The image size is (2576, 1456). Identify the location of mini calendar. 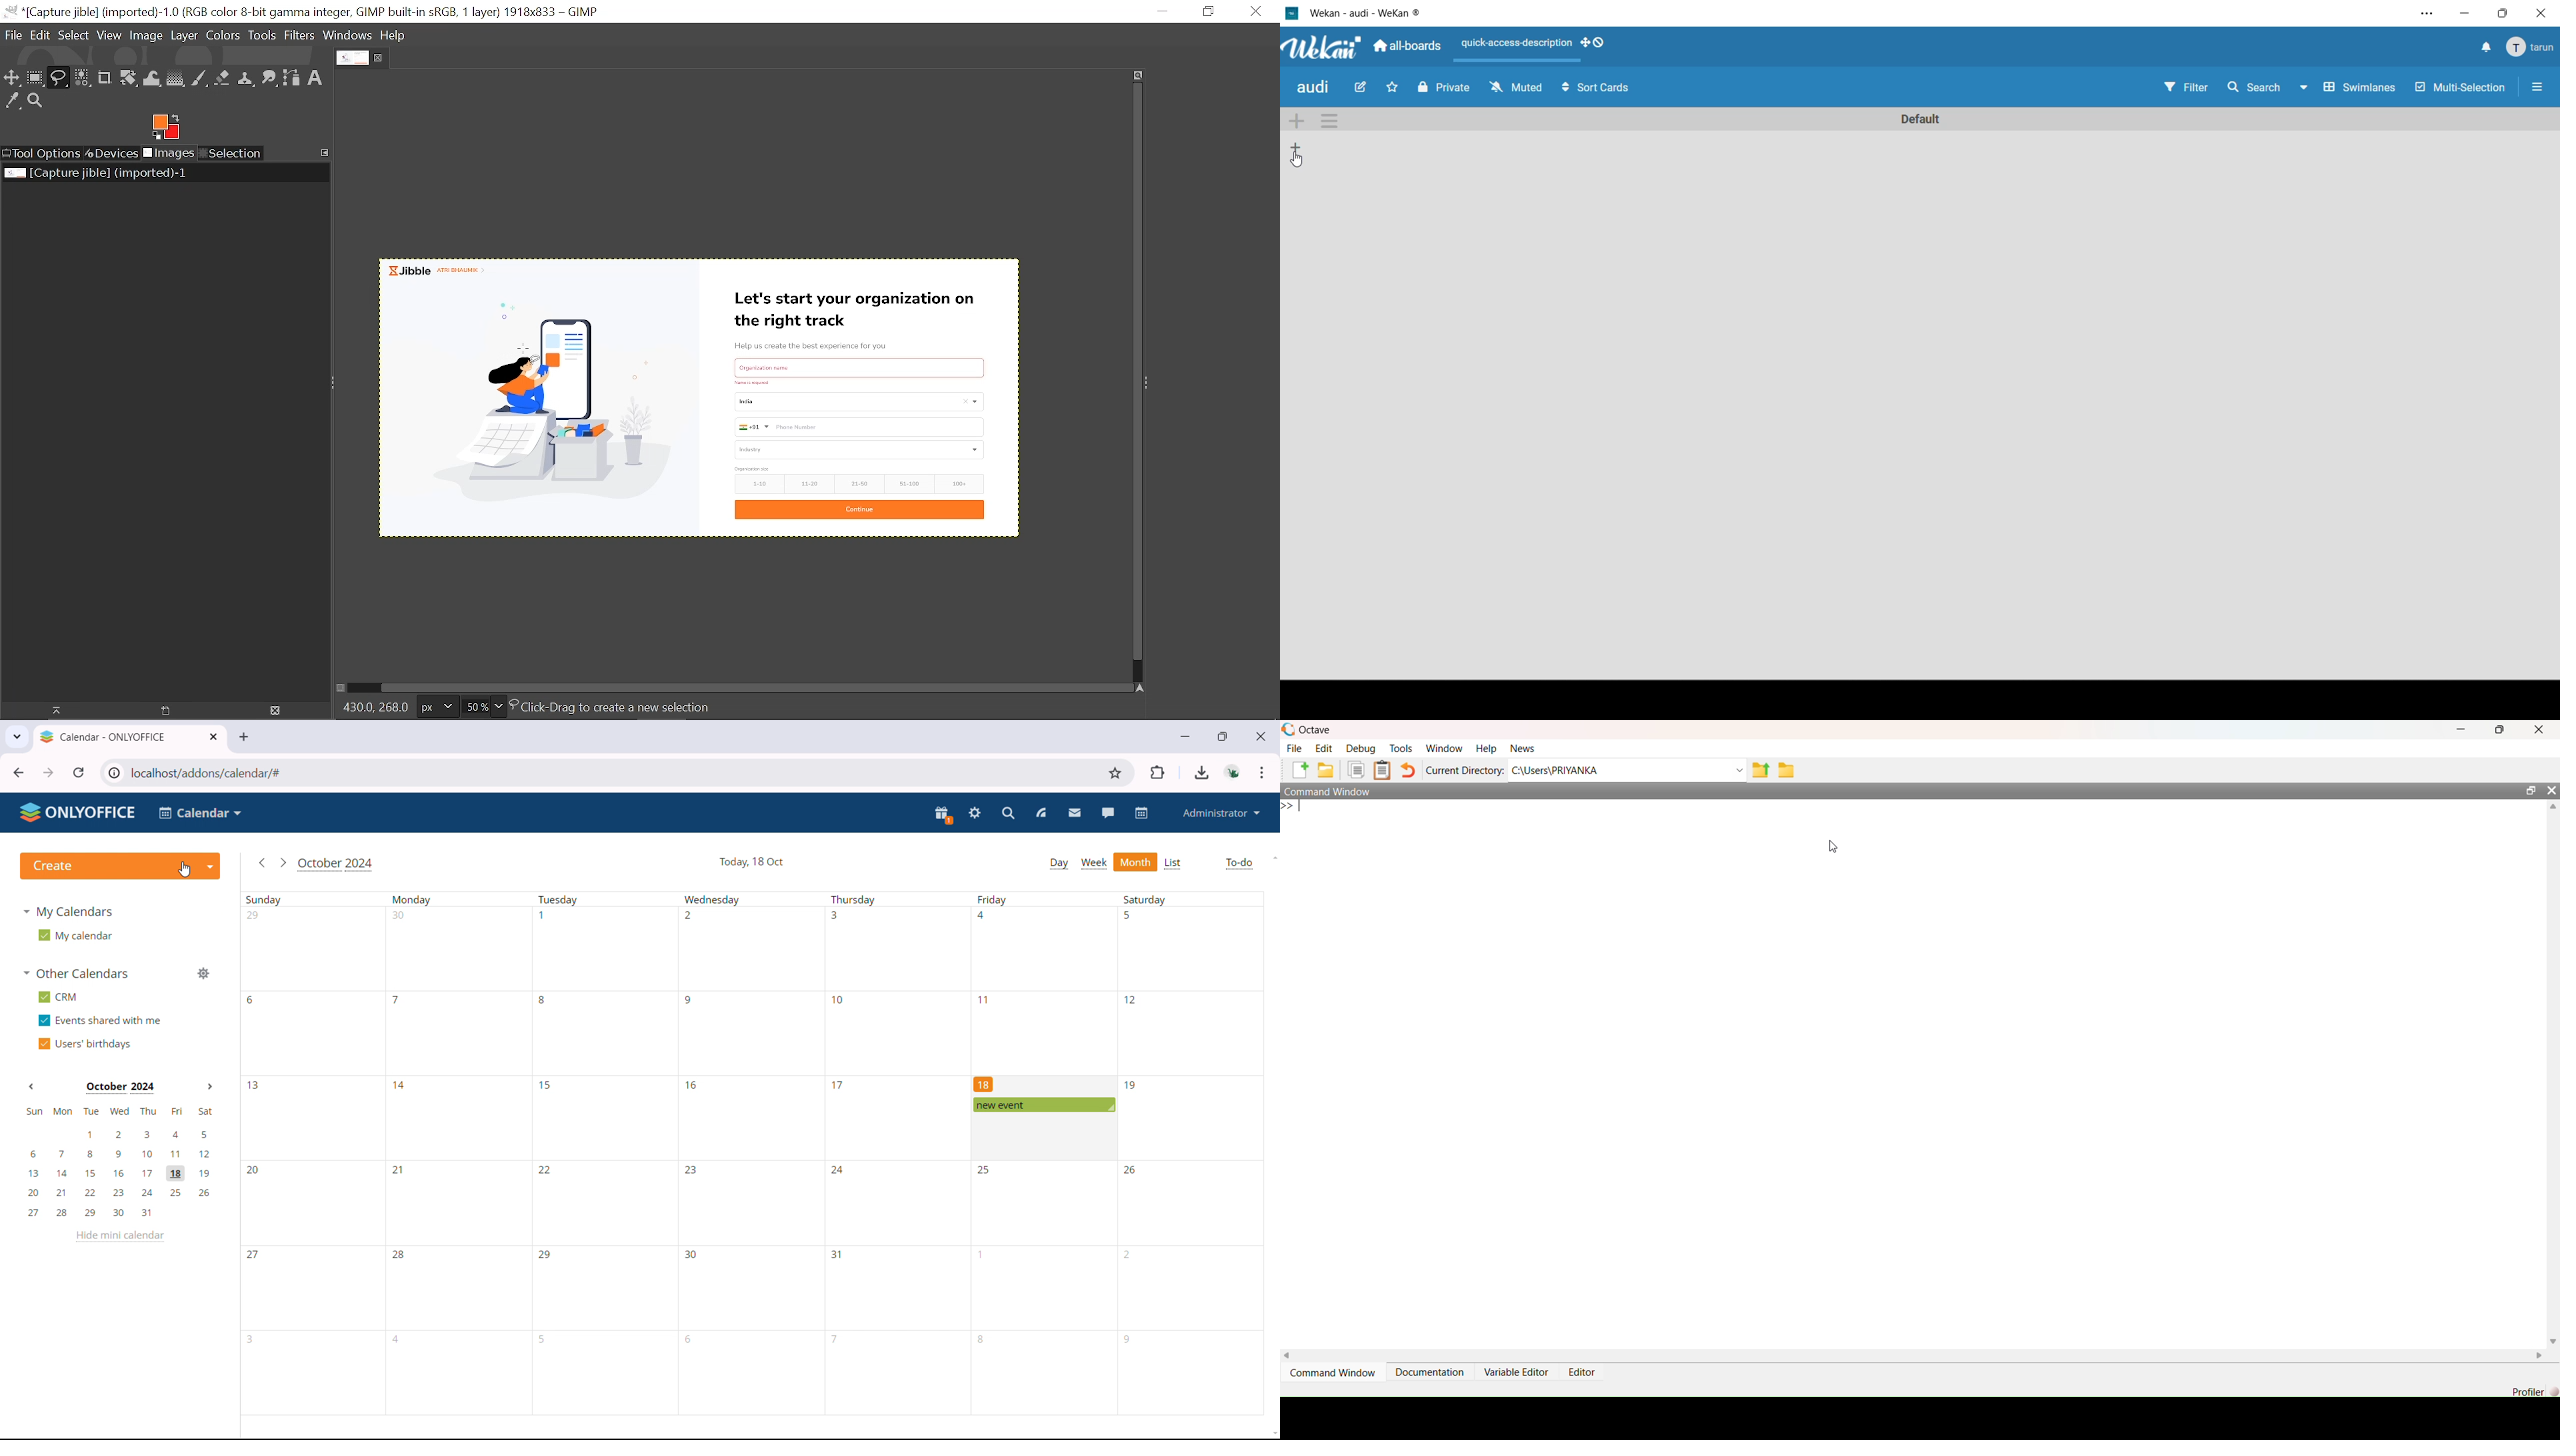
(119, 1162).